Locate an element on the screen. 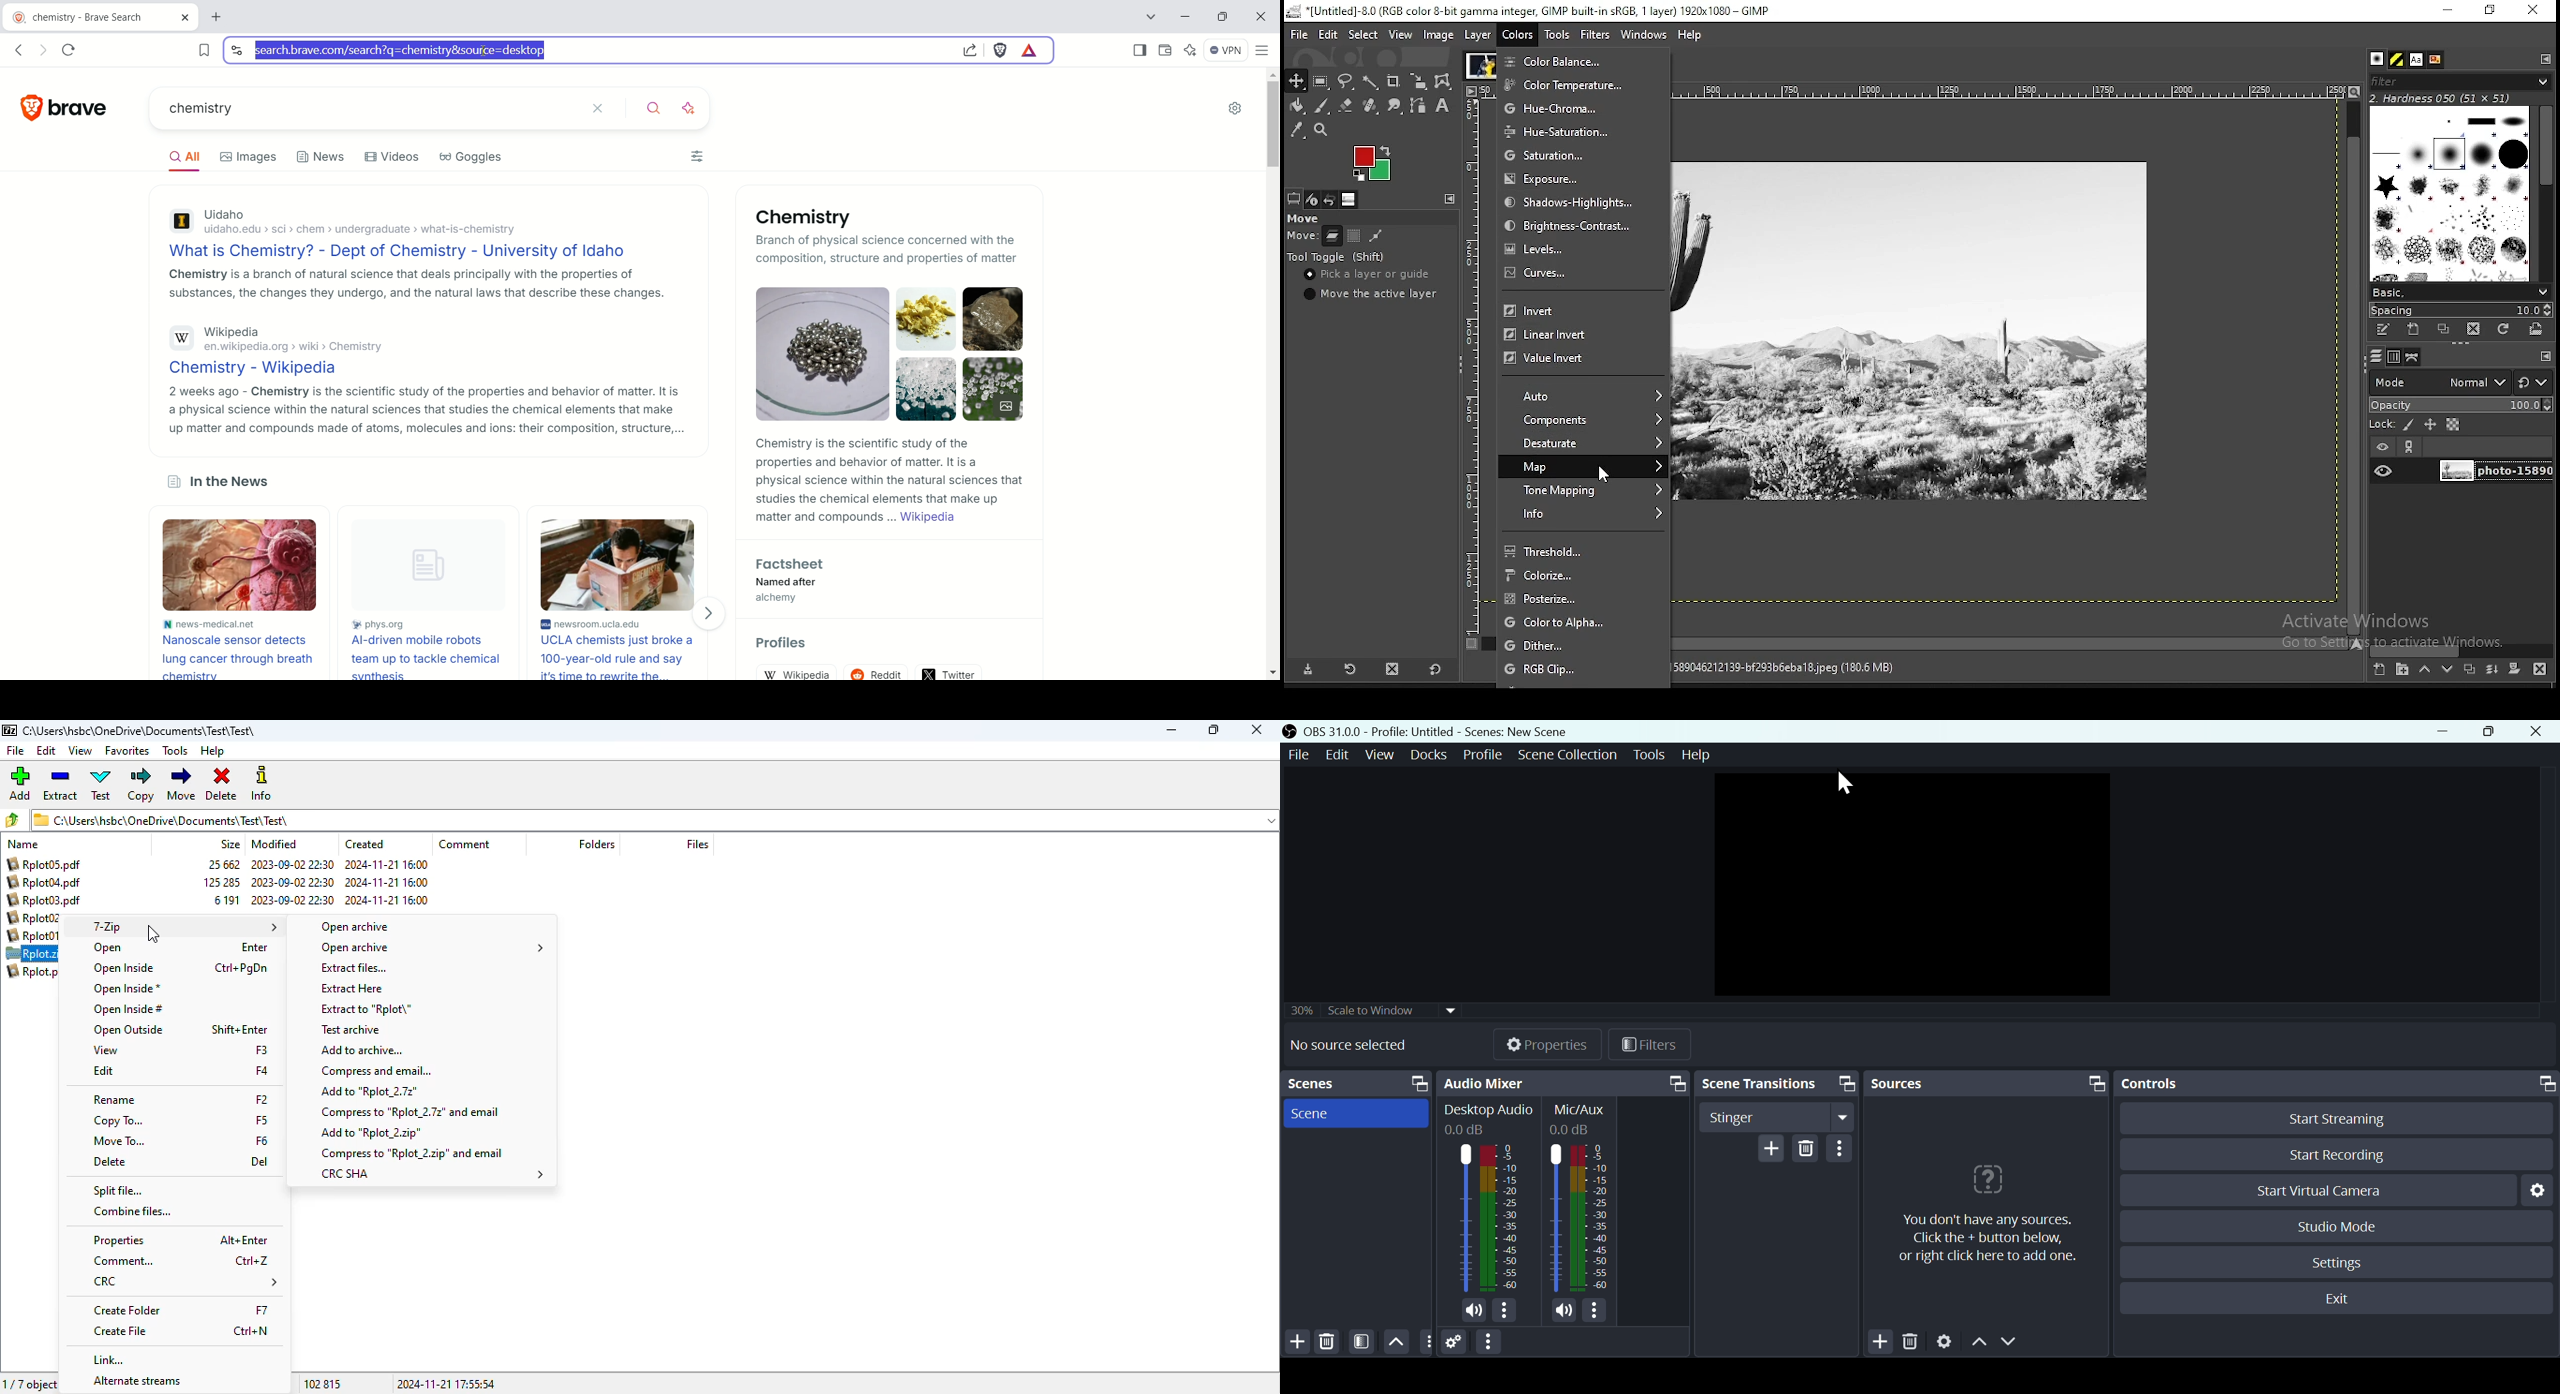 The height and width of the screenshot is (1400, 2576). cage transform is located at coordinates (1445, 82).